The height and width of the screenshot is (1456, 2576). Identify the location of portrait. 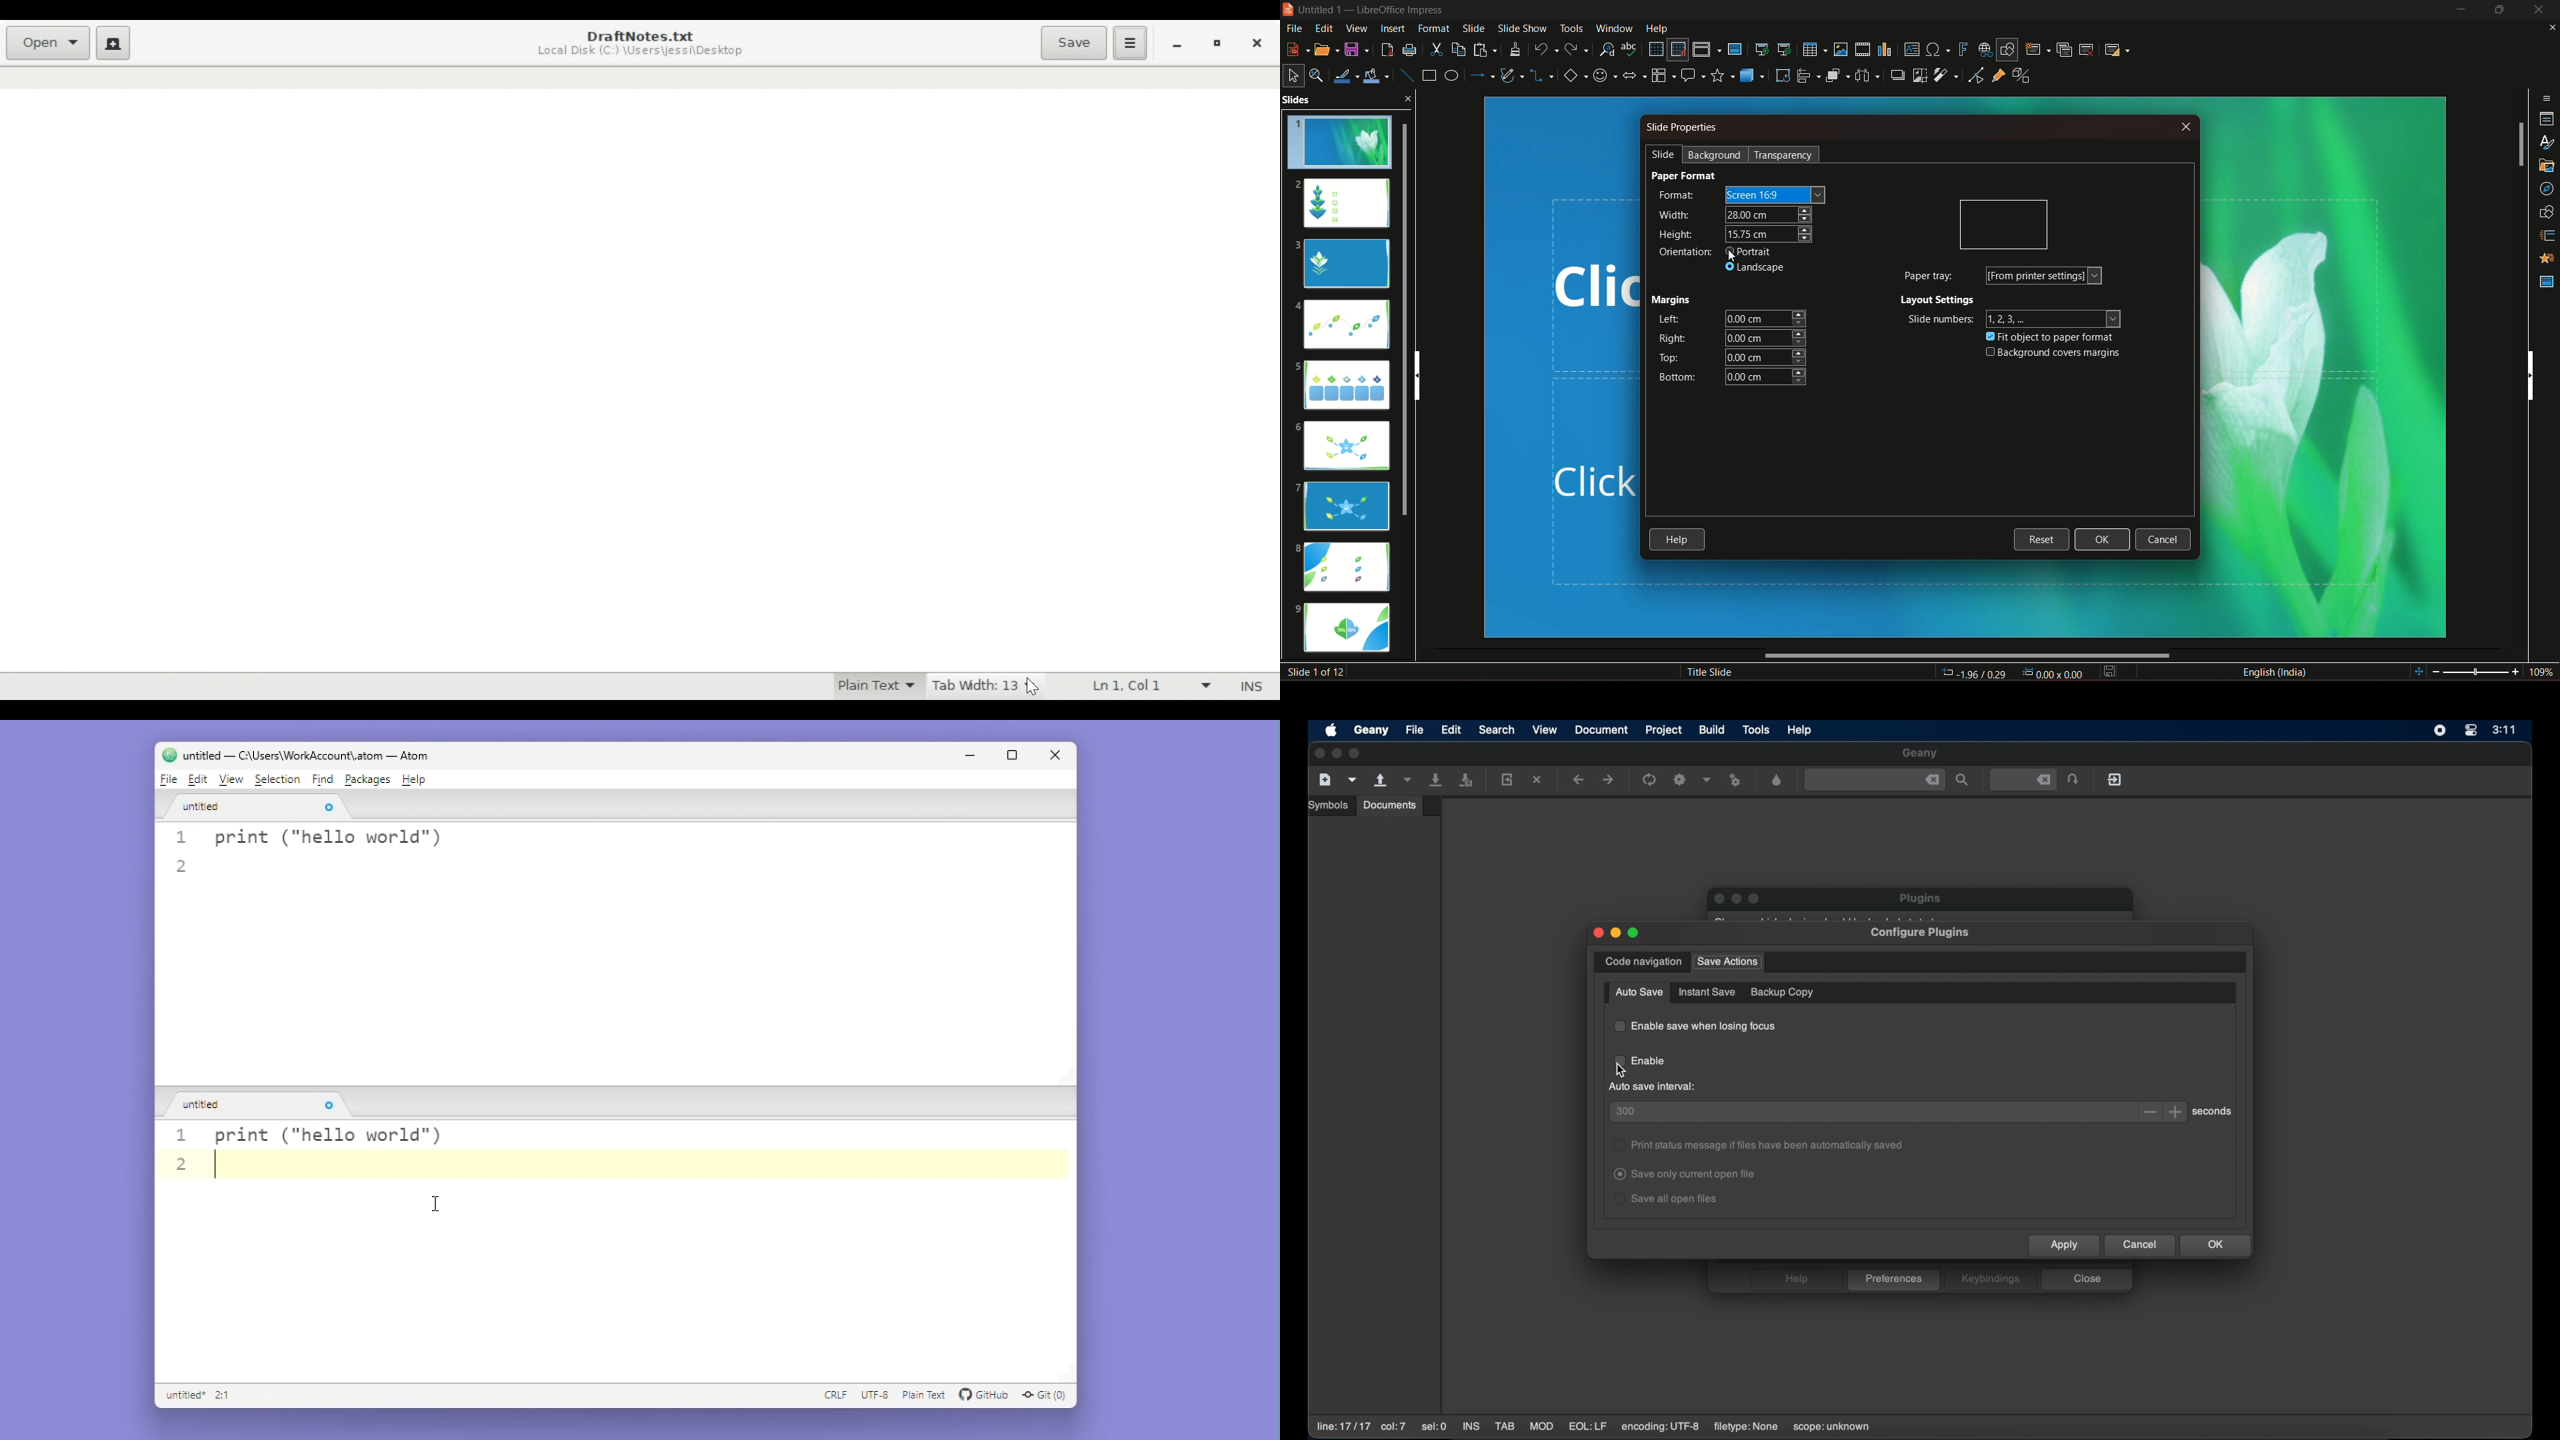
(1755, 253).